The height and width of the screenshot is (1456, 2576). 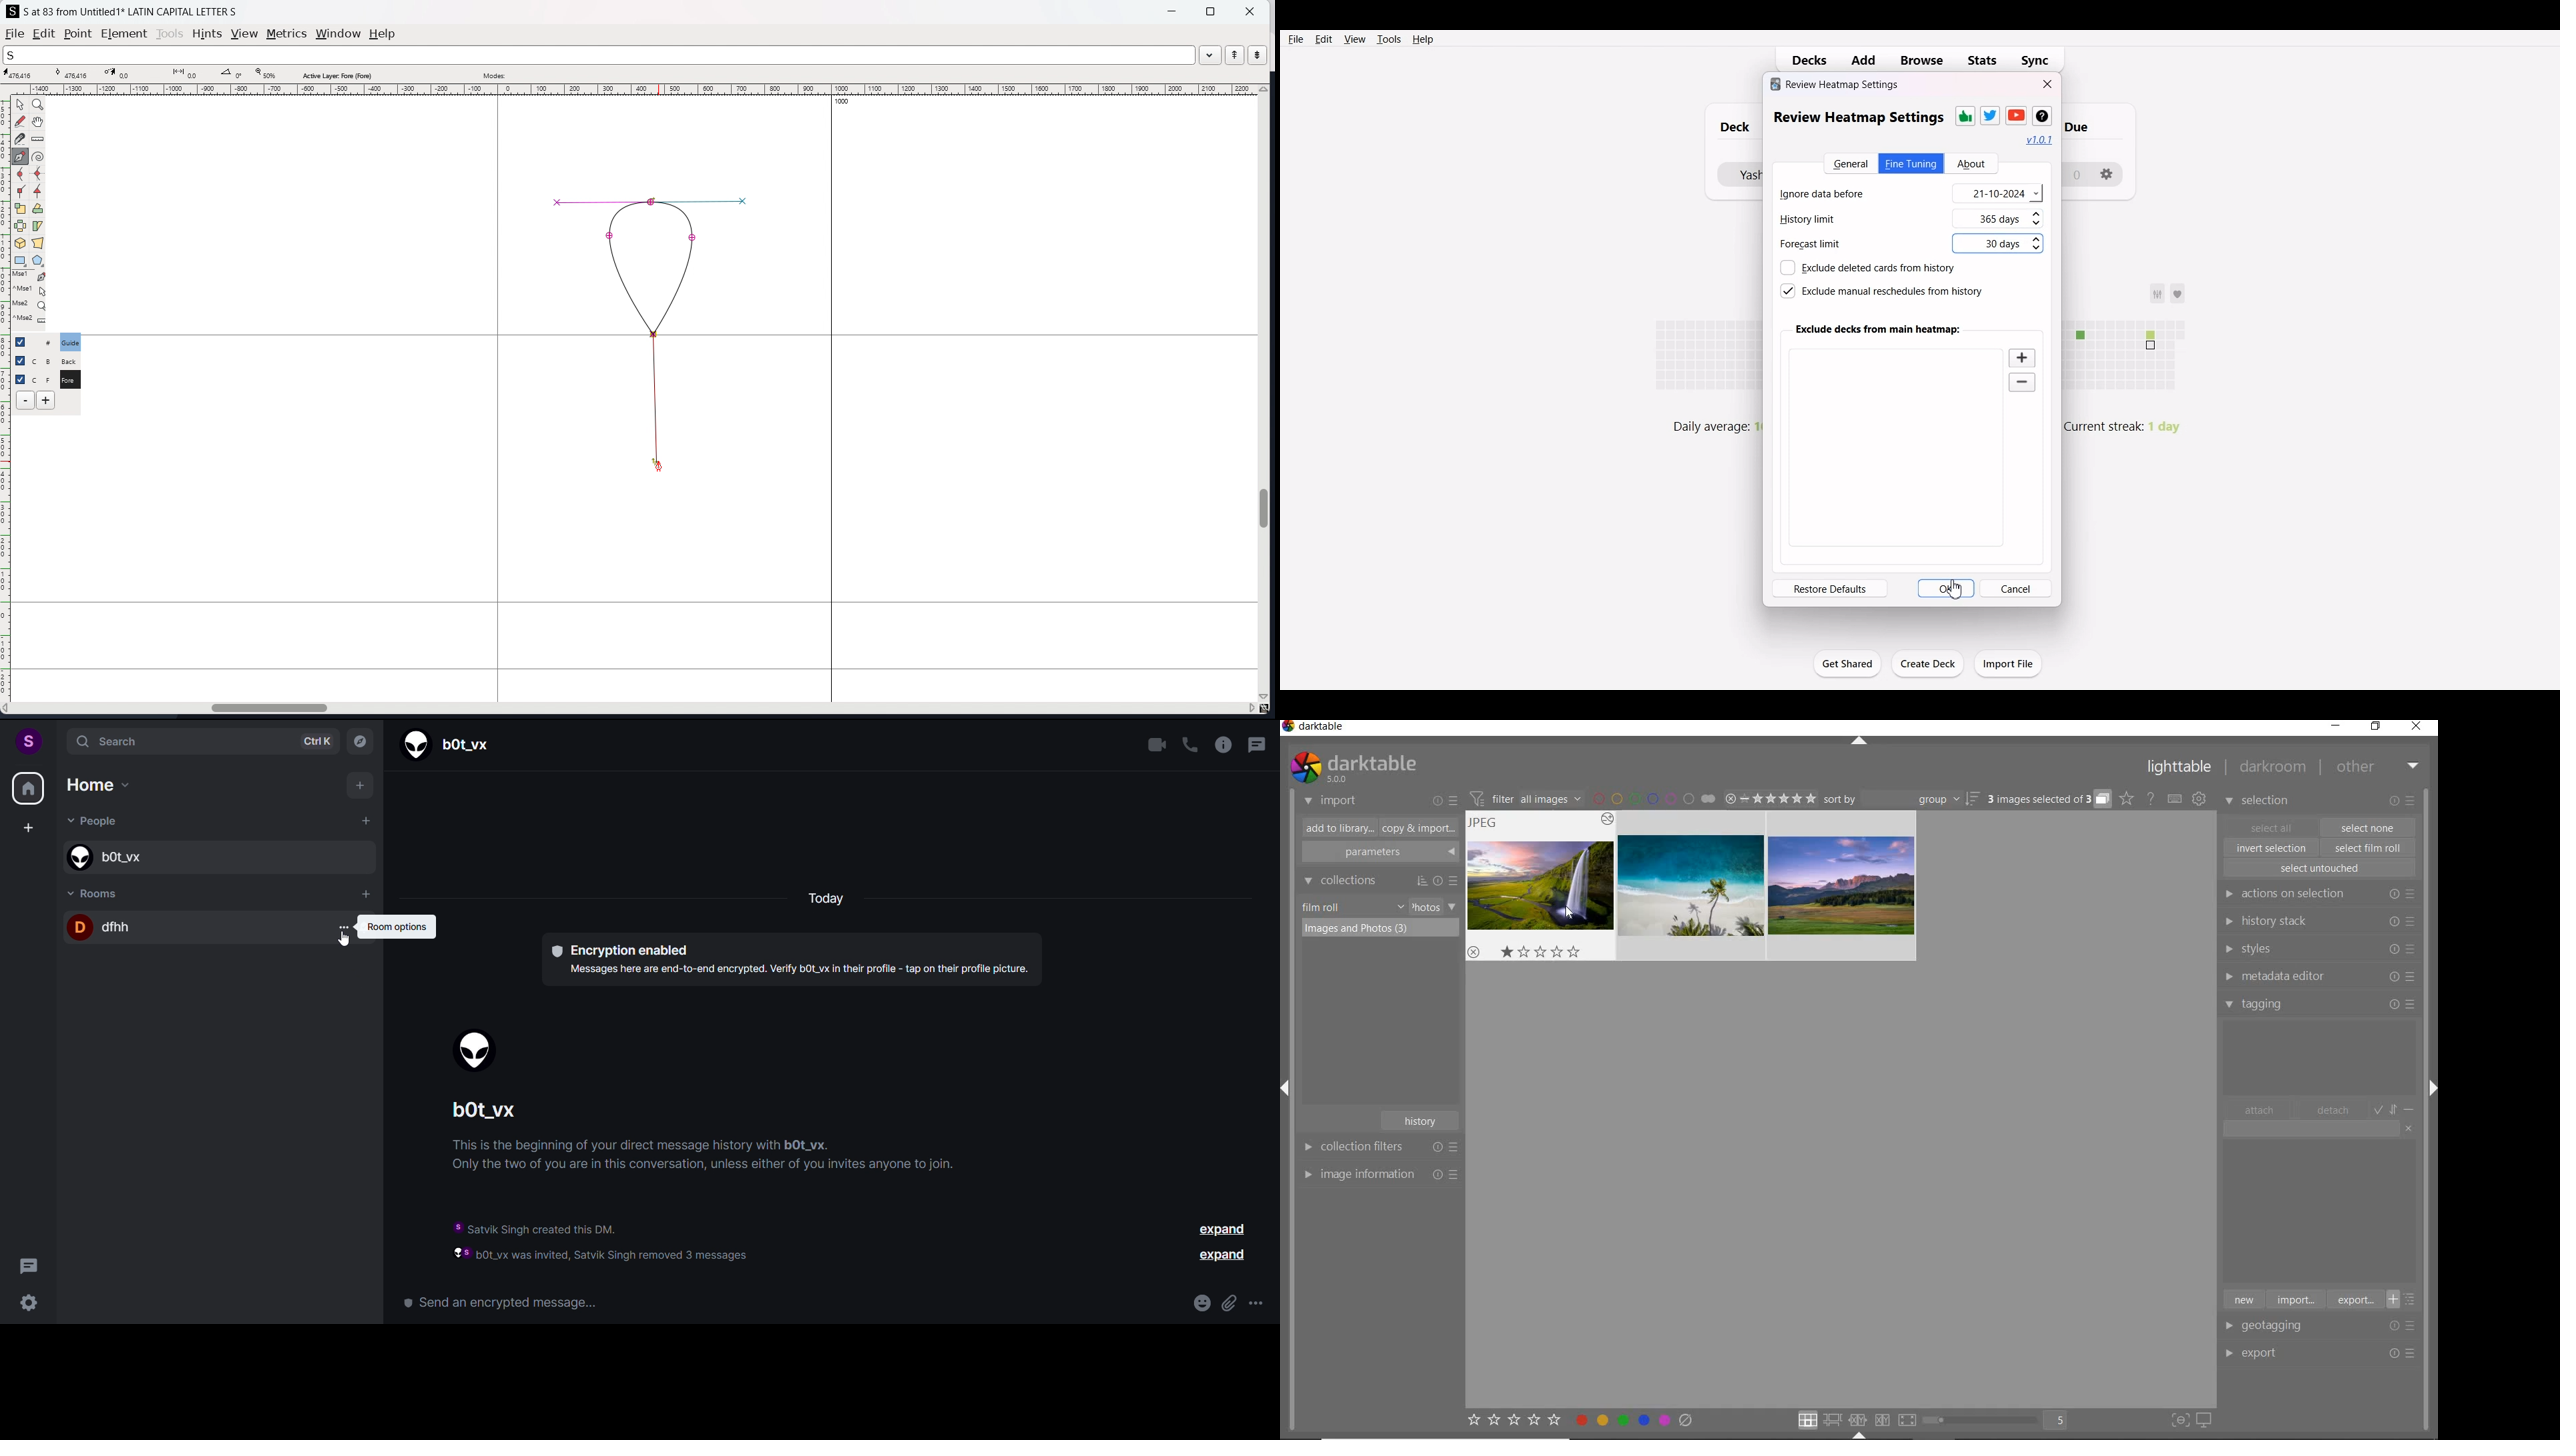 I want to click on people name, so click(x=451, y=746).